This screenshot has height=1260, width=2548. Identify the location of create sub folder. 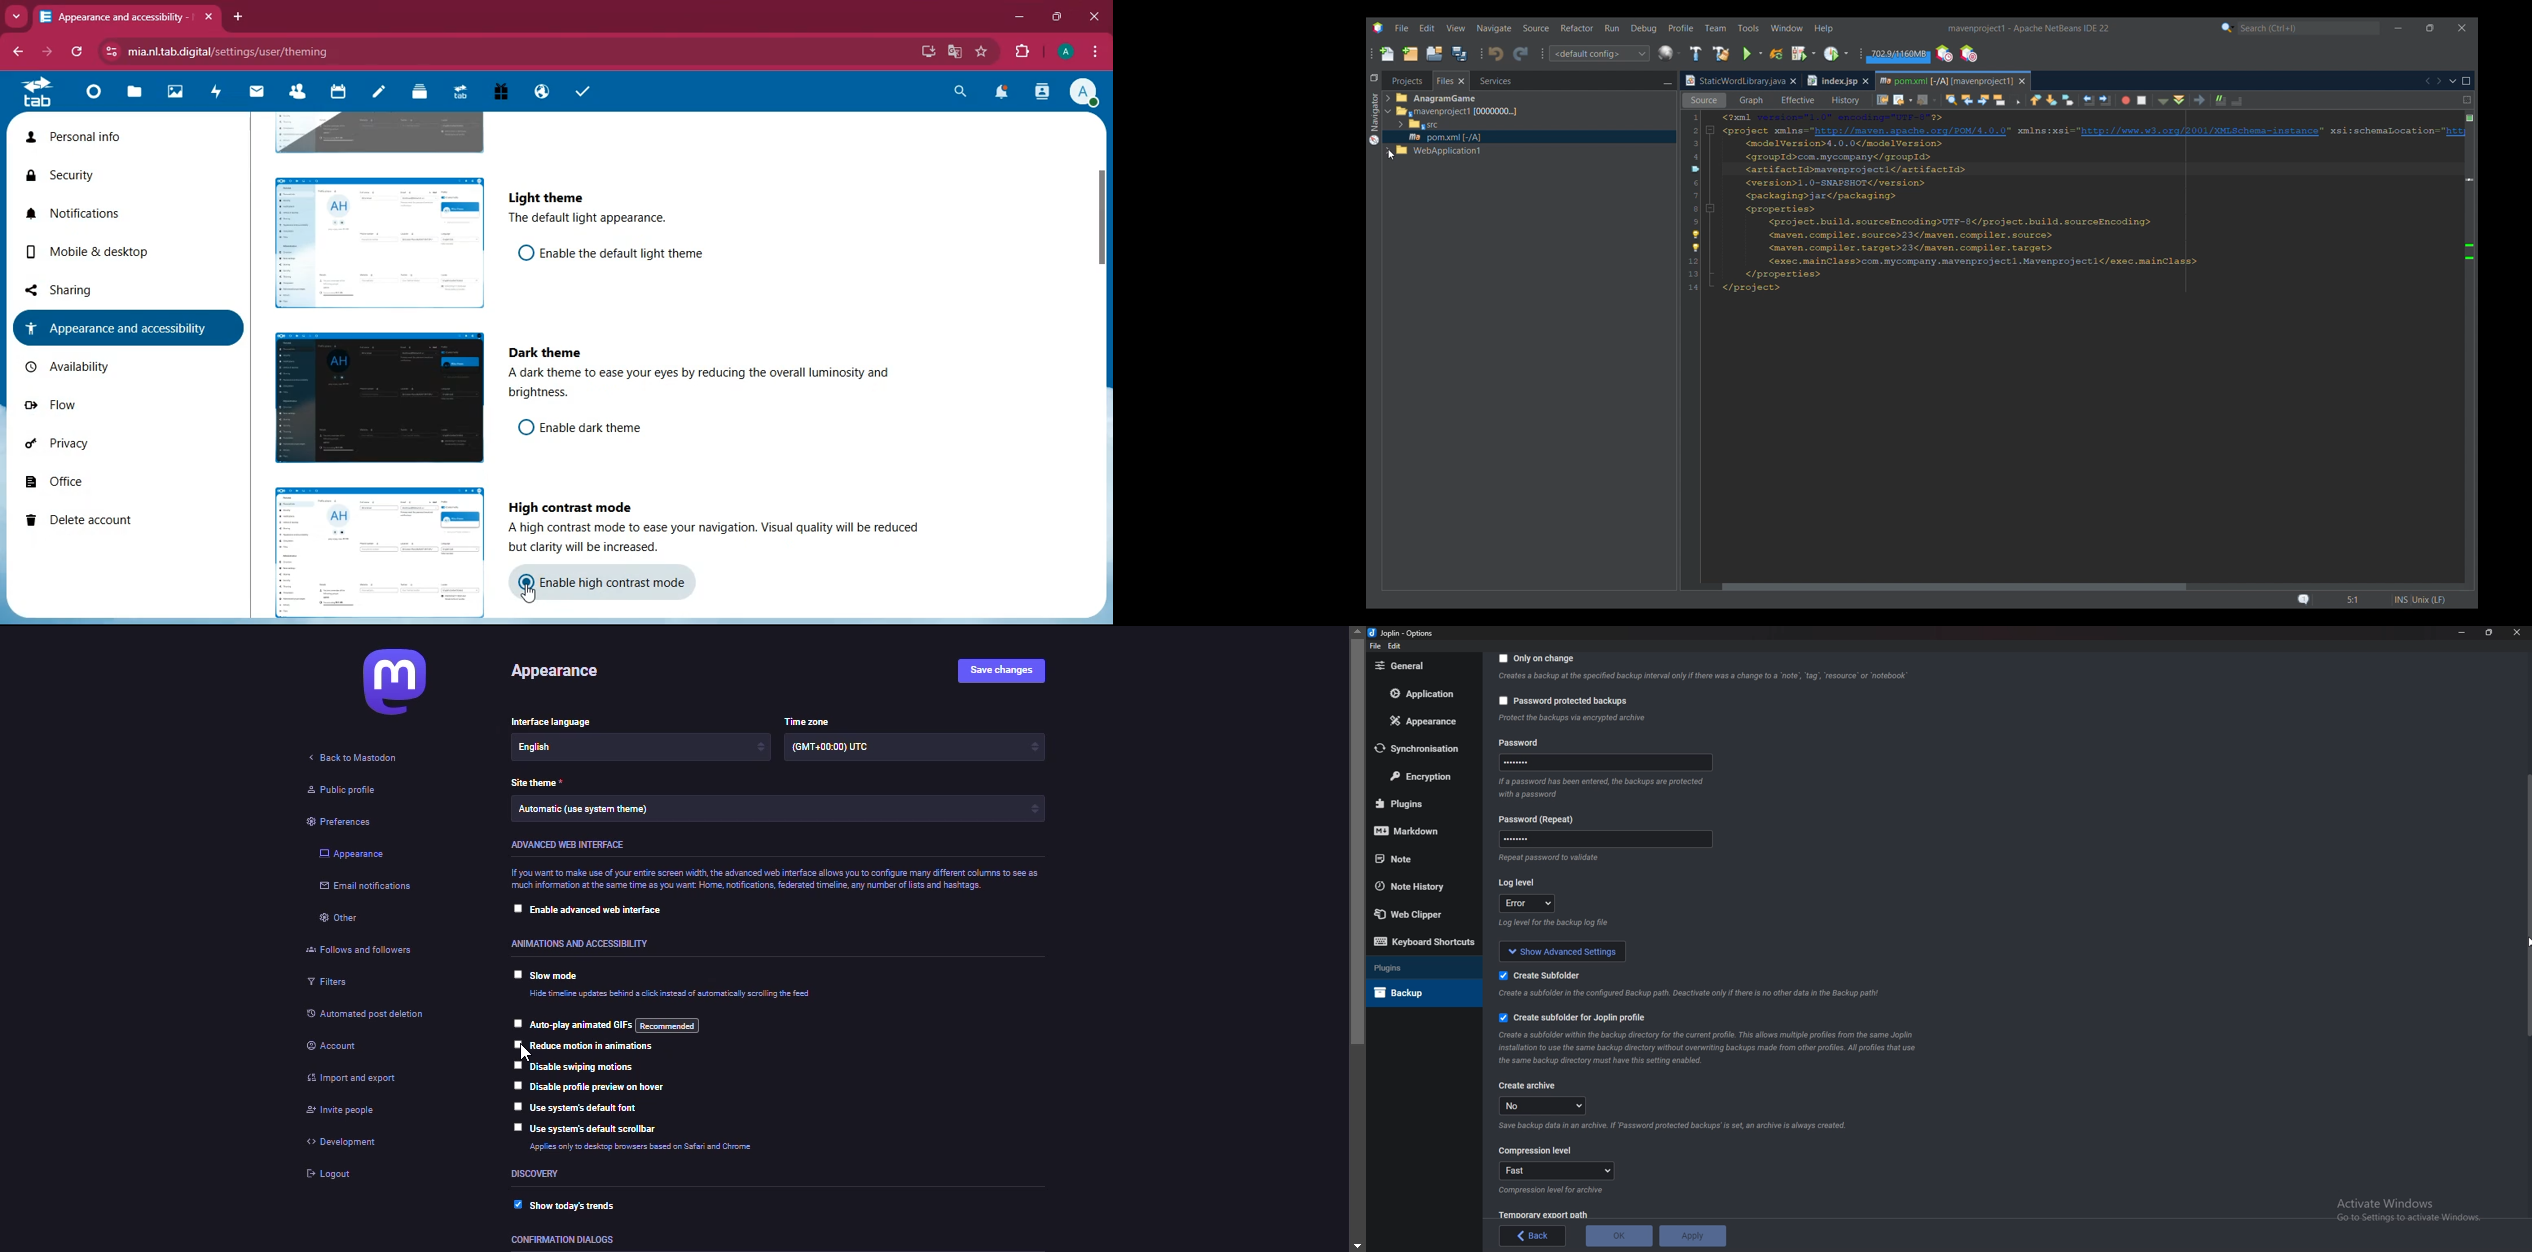
(1536, 975).